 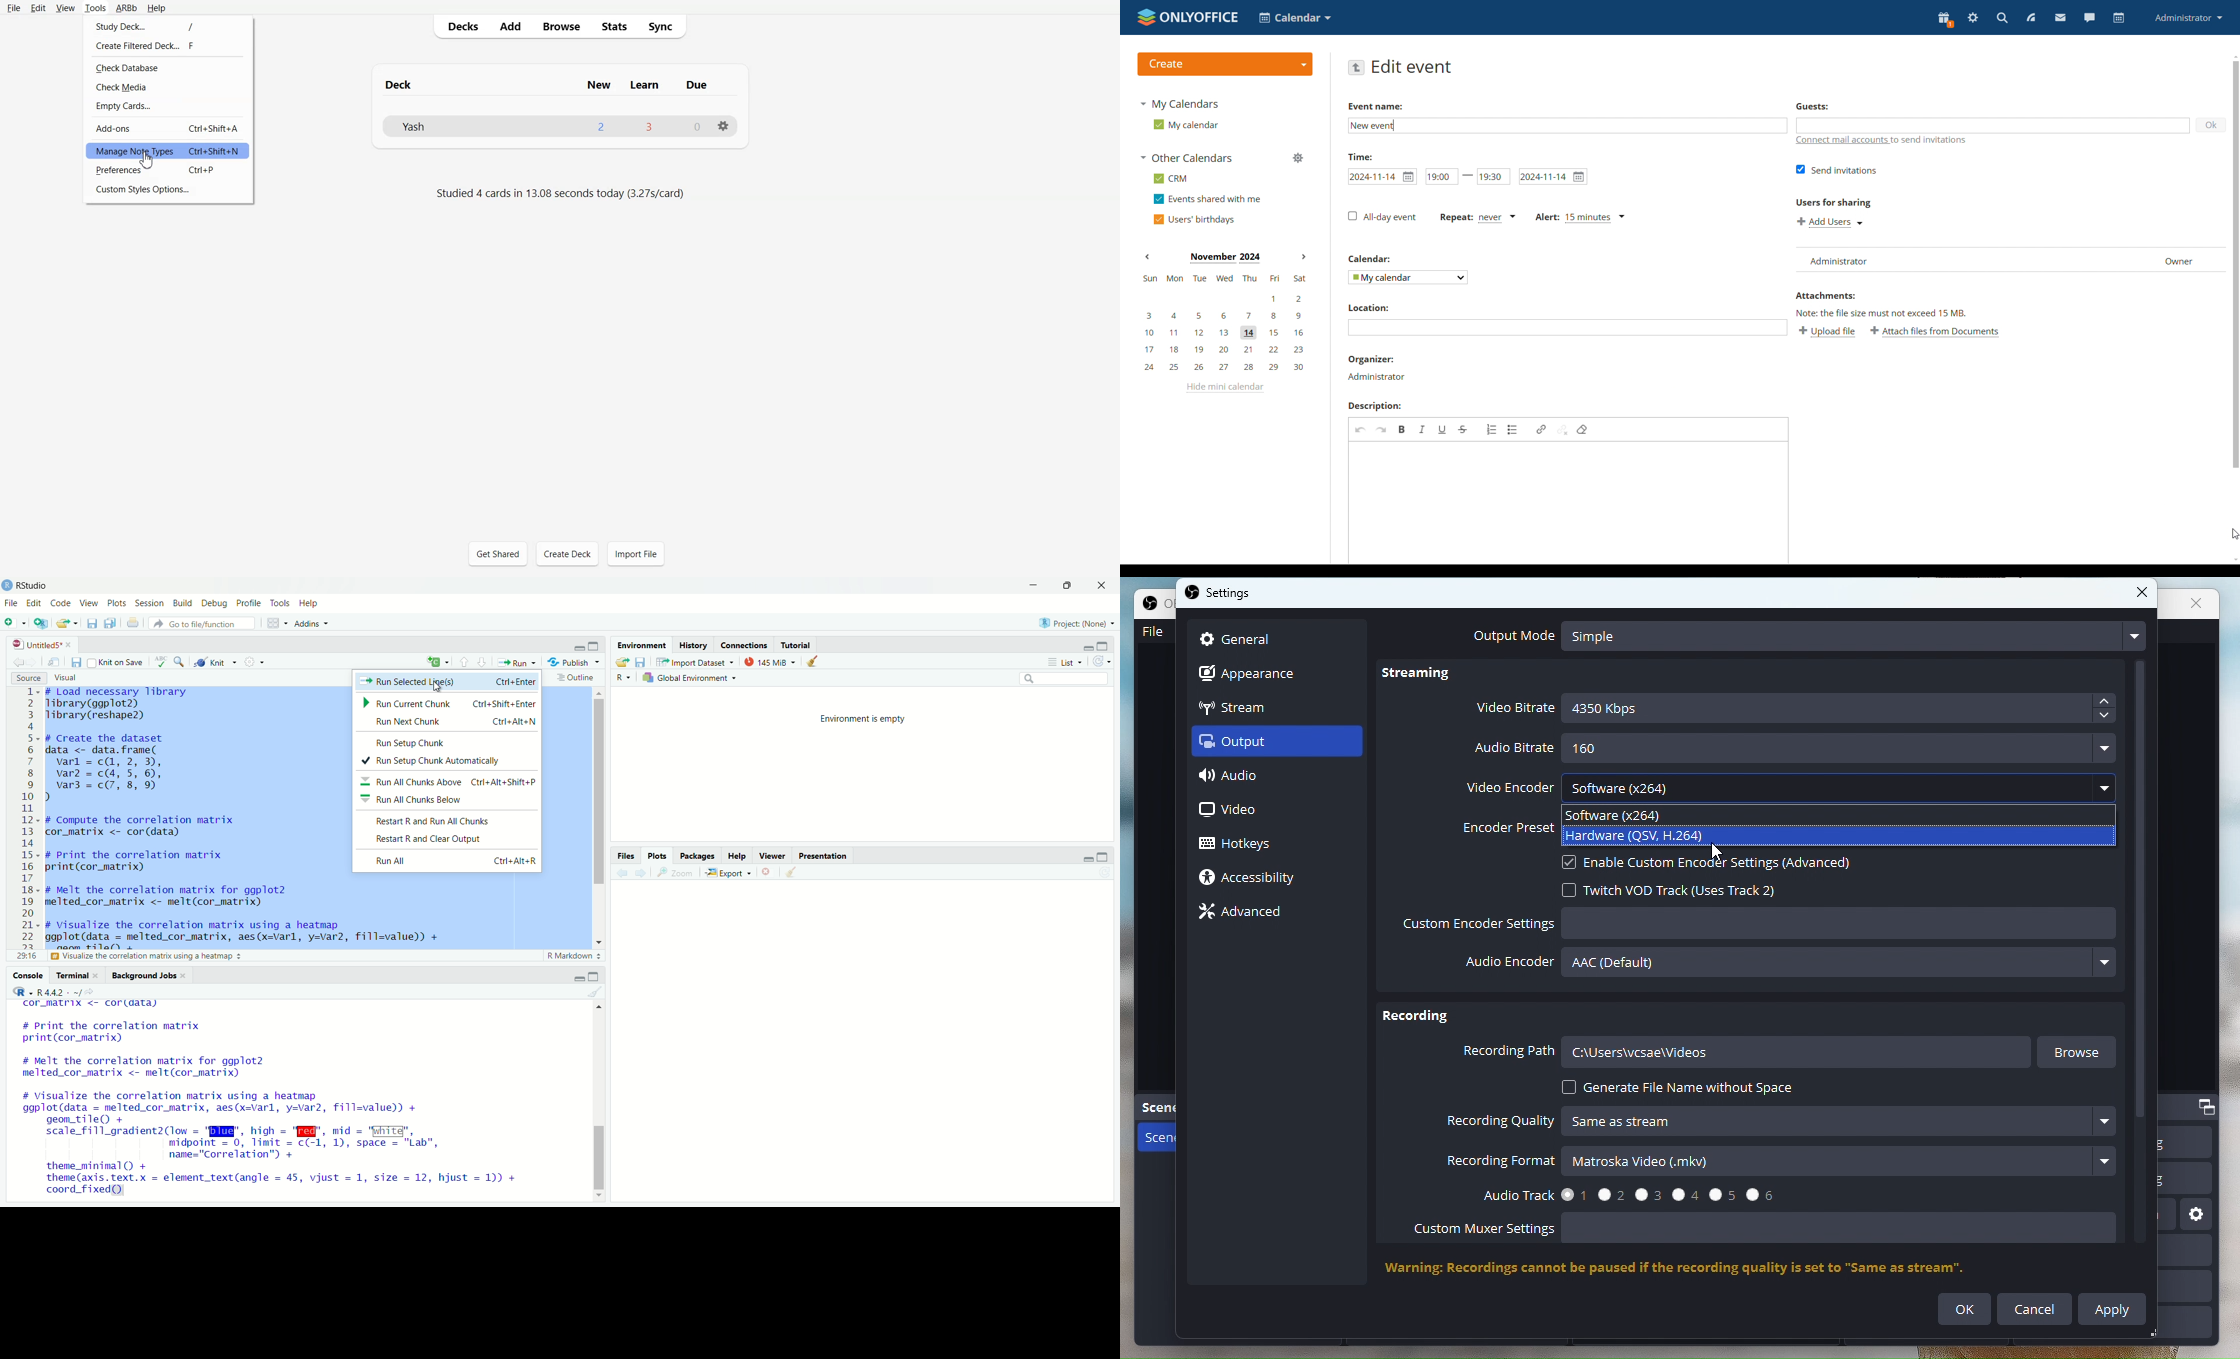 I want to click on session, so click(x=149, y=604).